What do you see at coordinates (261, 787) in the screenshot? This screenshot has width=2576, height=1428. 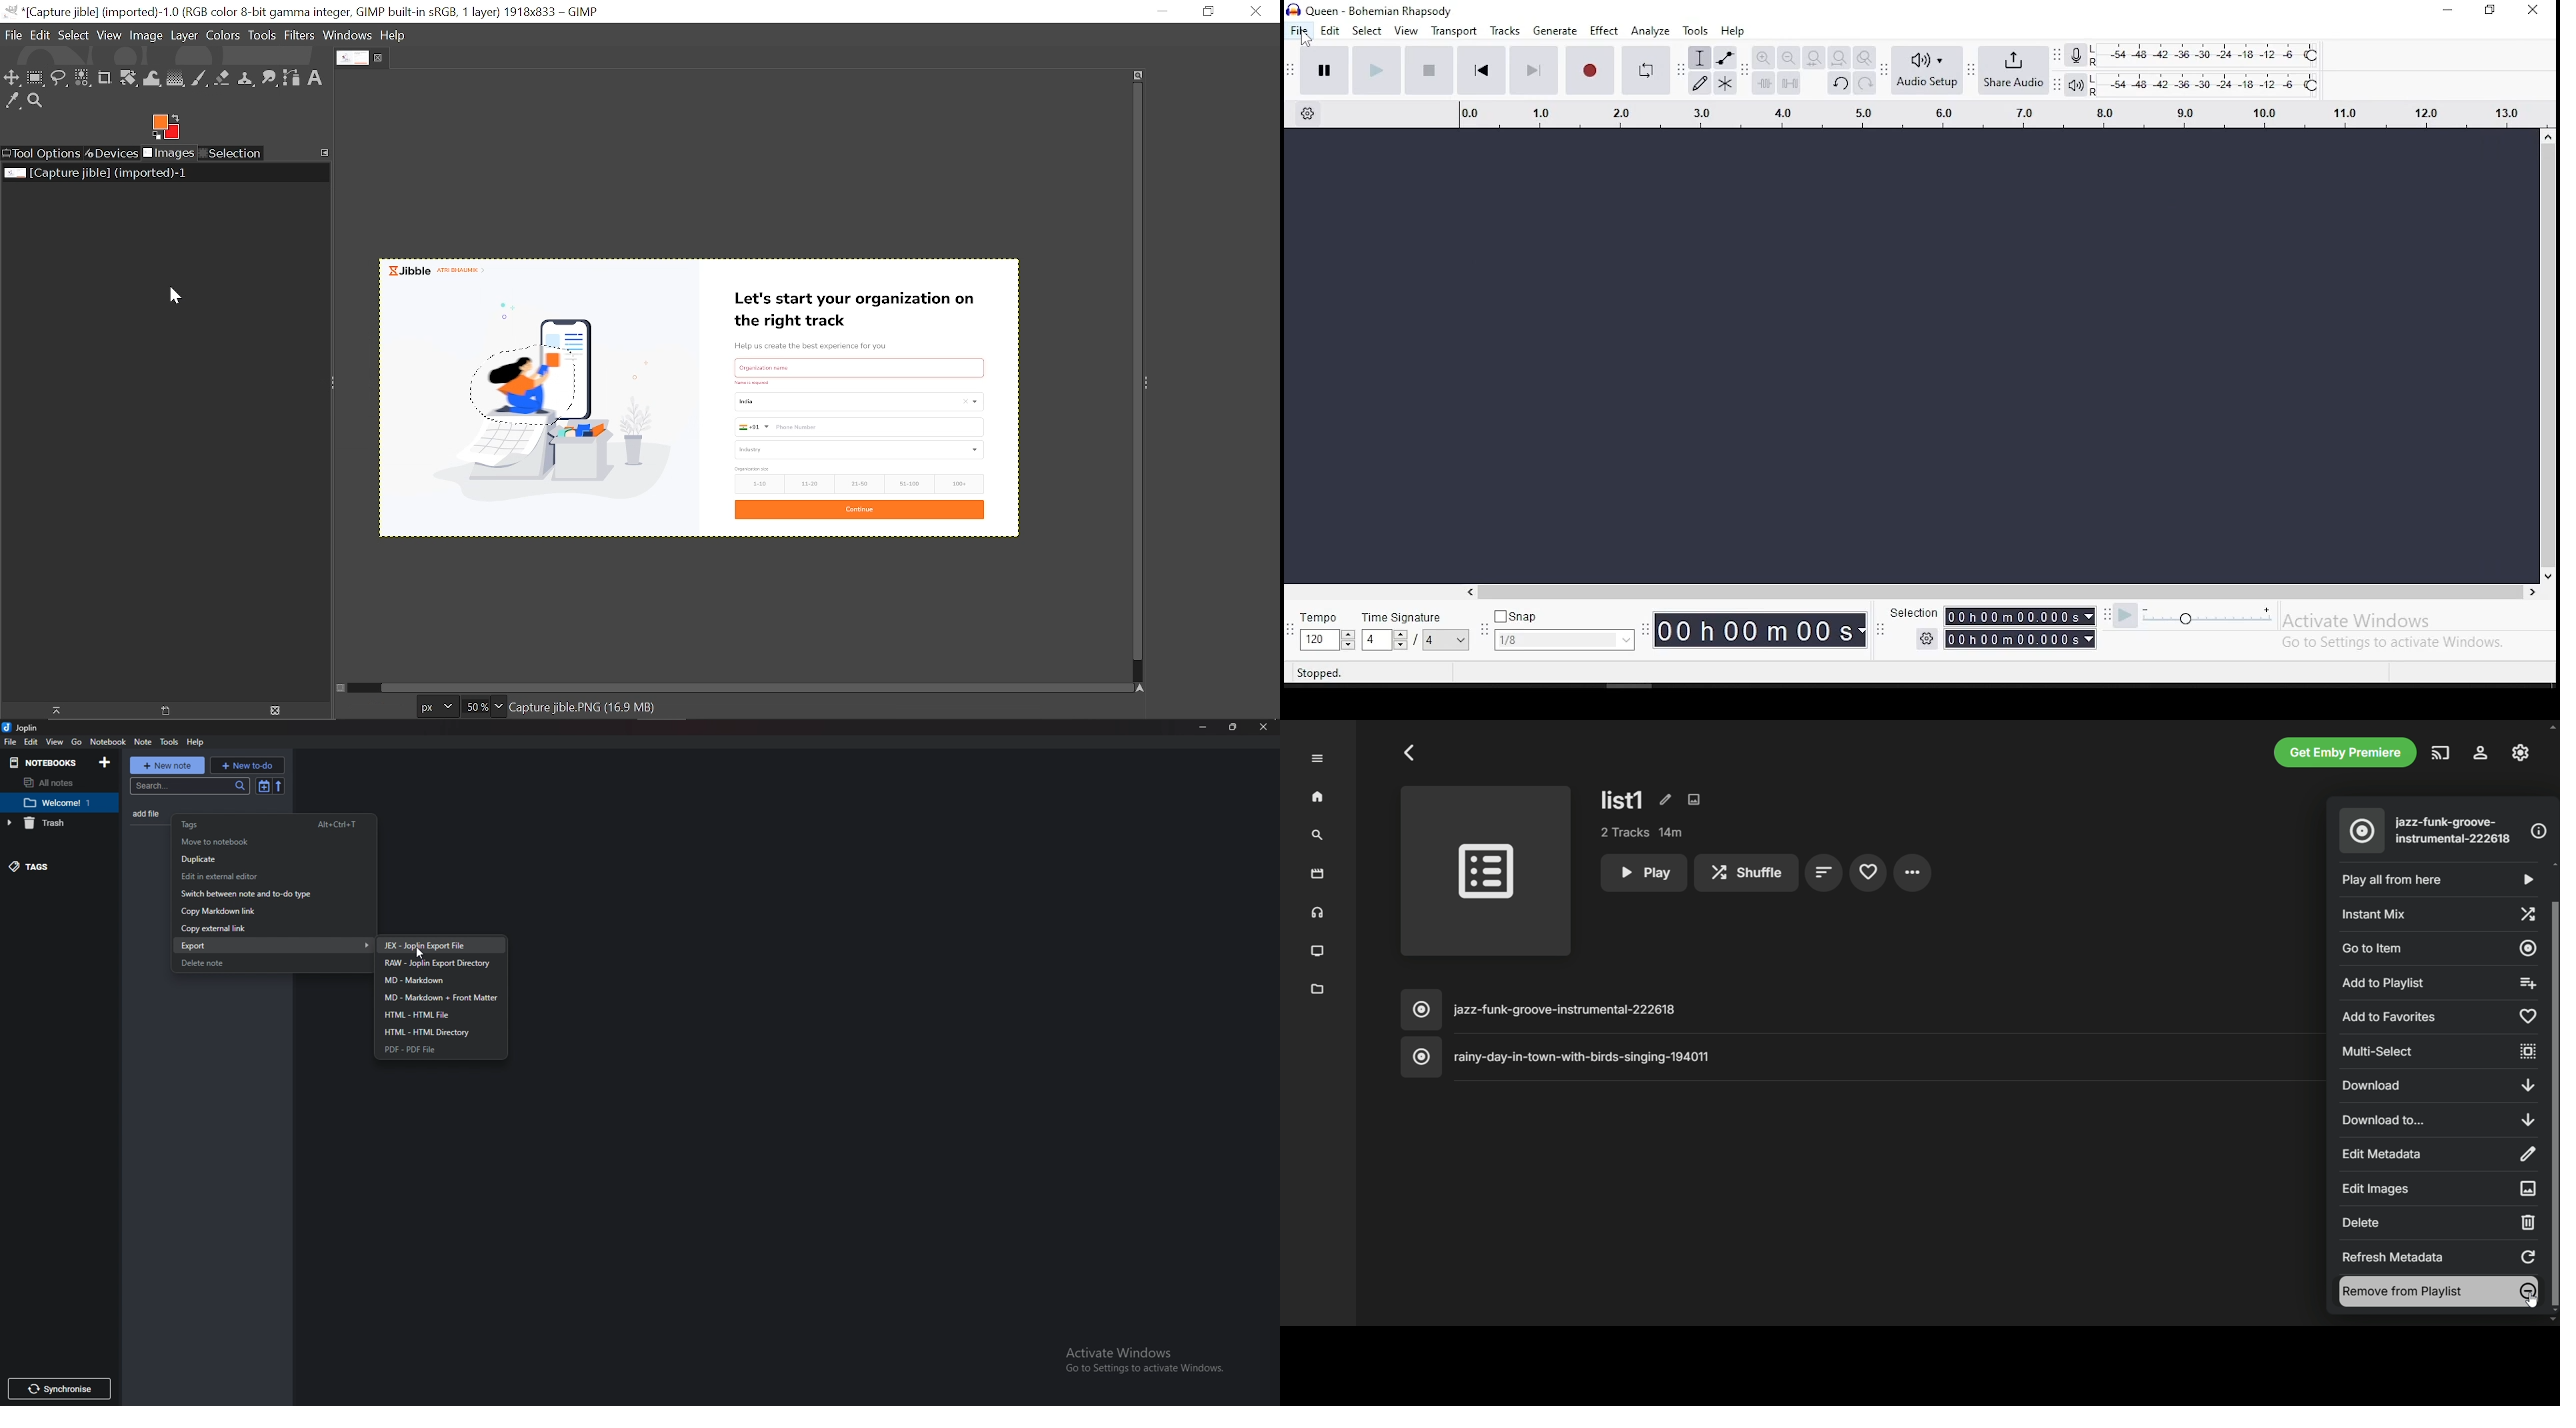 I see `Toggle sort order` at bounding box center [261, 787].